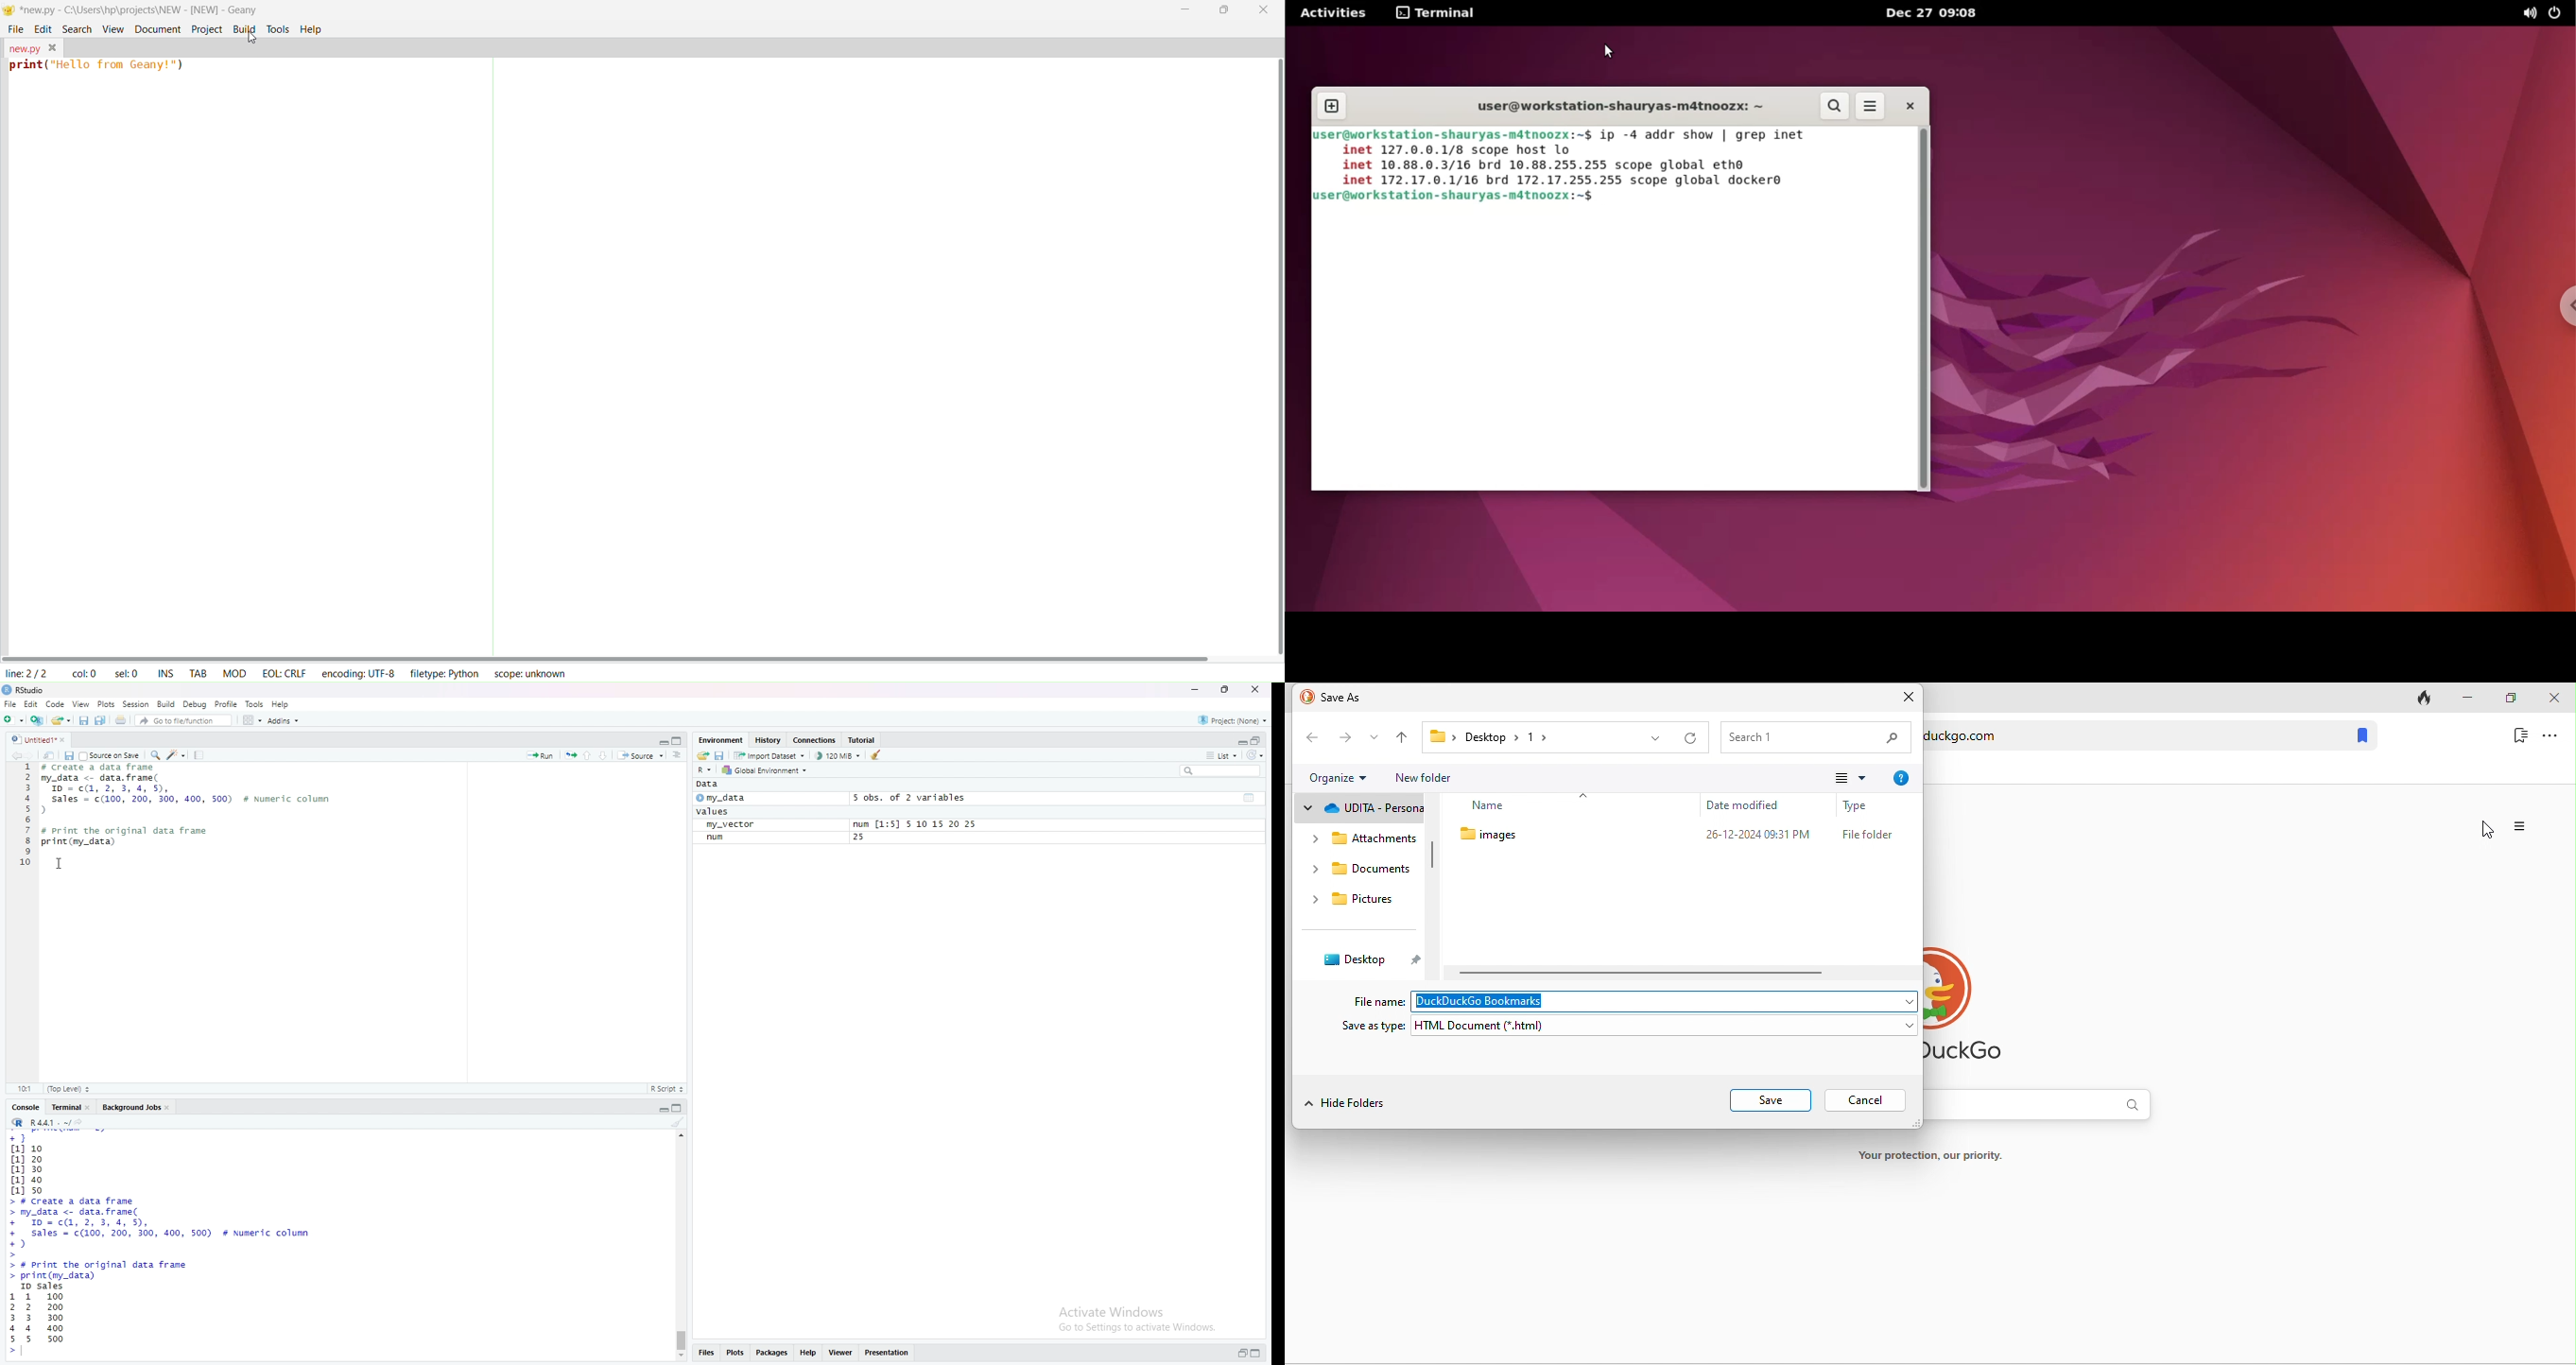 The height and width of the screenshot is (1372, 2576). What do you see at coordinates (2361, 735) in the screenshot?
I see `bookmark` at bounding box center [2361, 735].